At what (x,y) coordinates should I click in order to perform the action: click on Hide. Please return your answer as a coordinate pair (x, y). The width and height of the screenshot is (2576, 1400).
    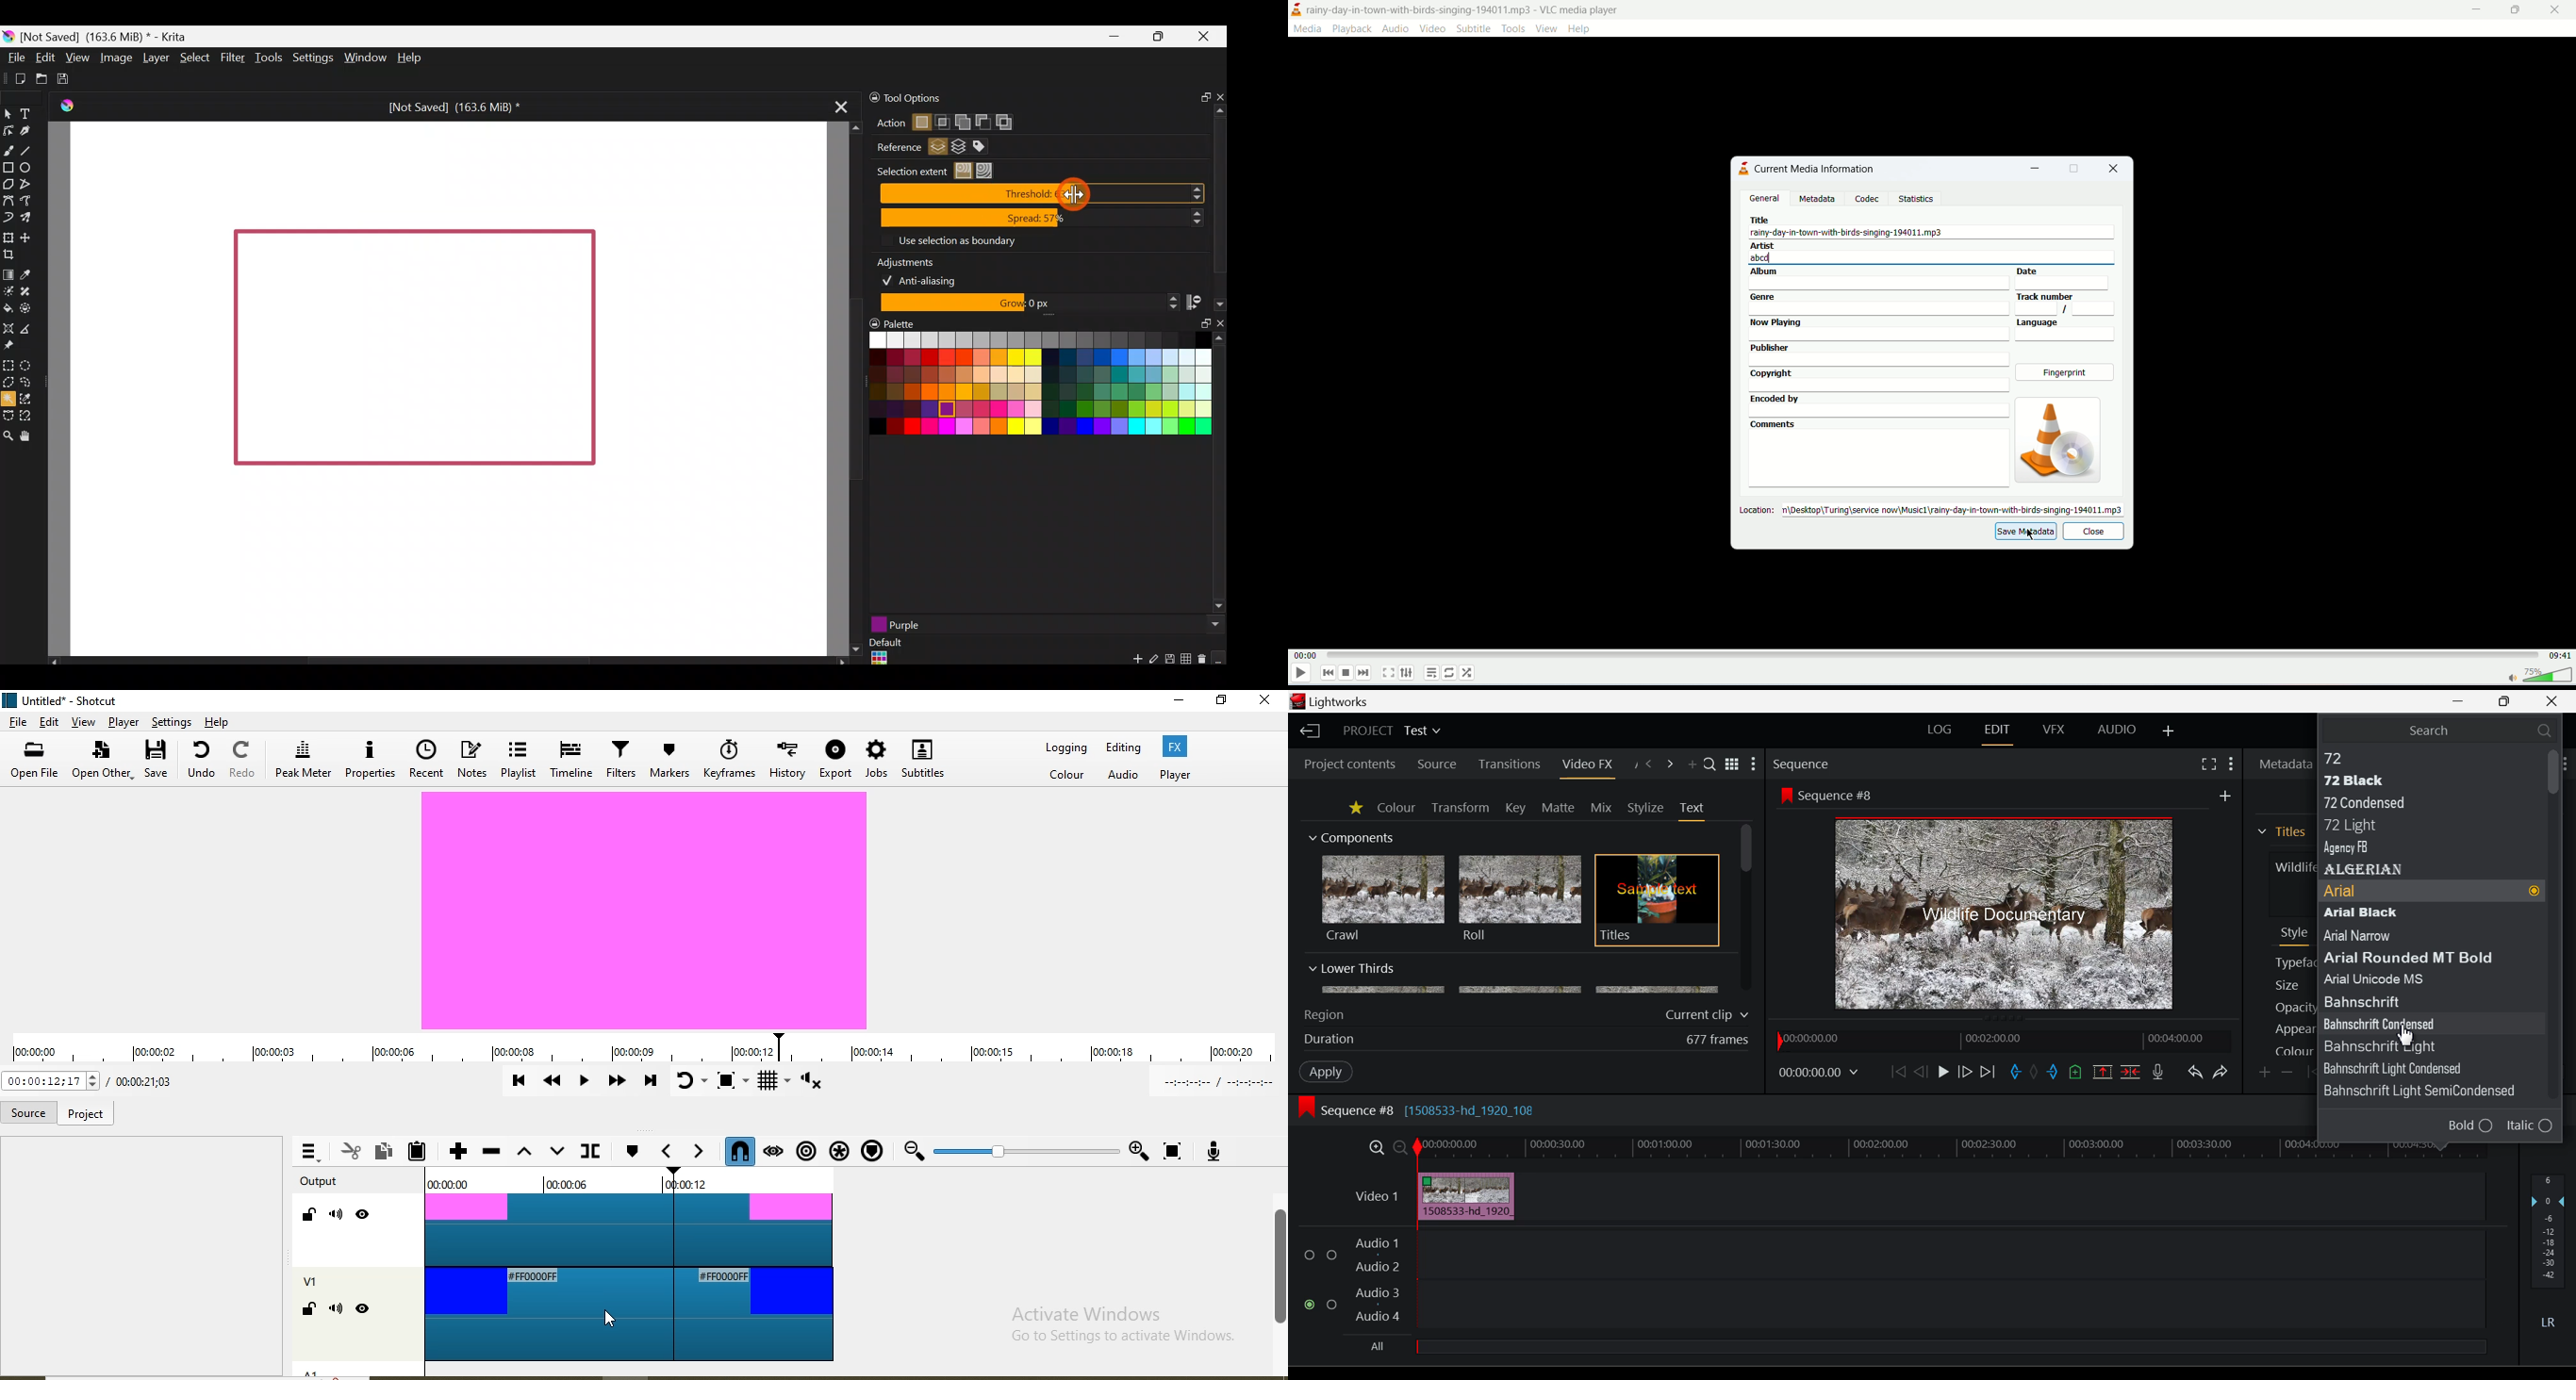
    Looking at the image, I should click on (366, 1306).